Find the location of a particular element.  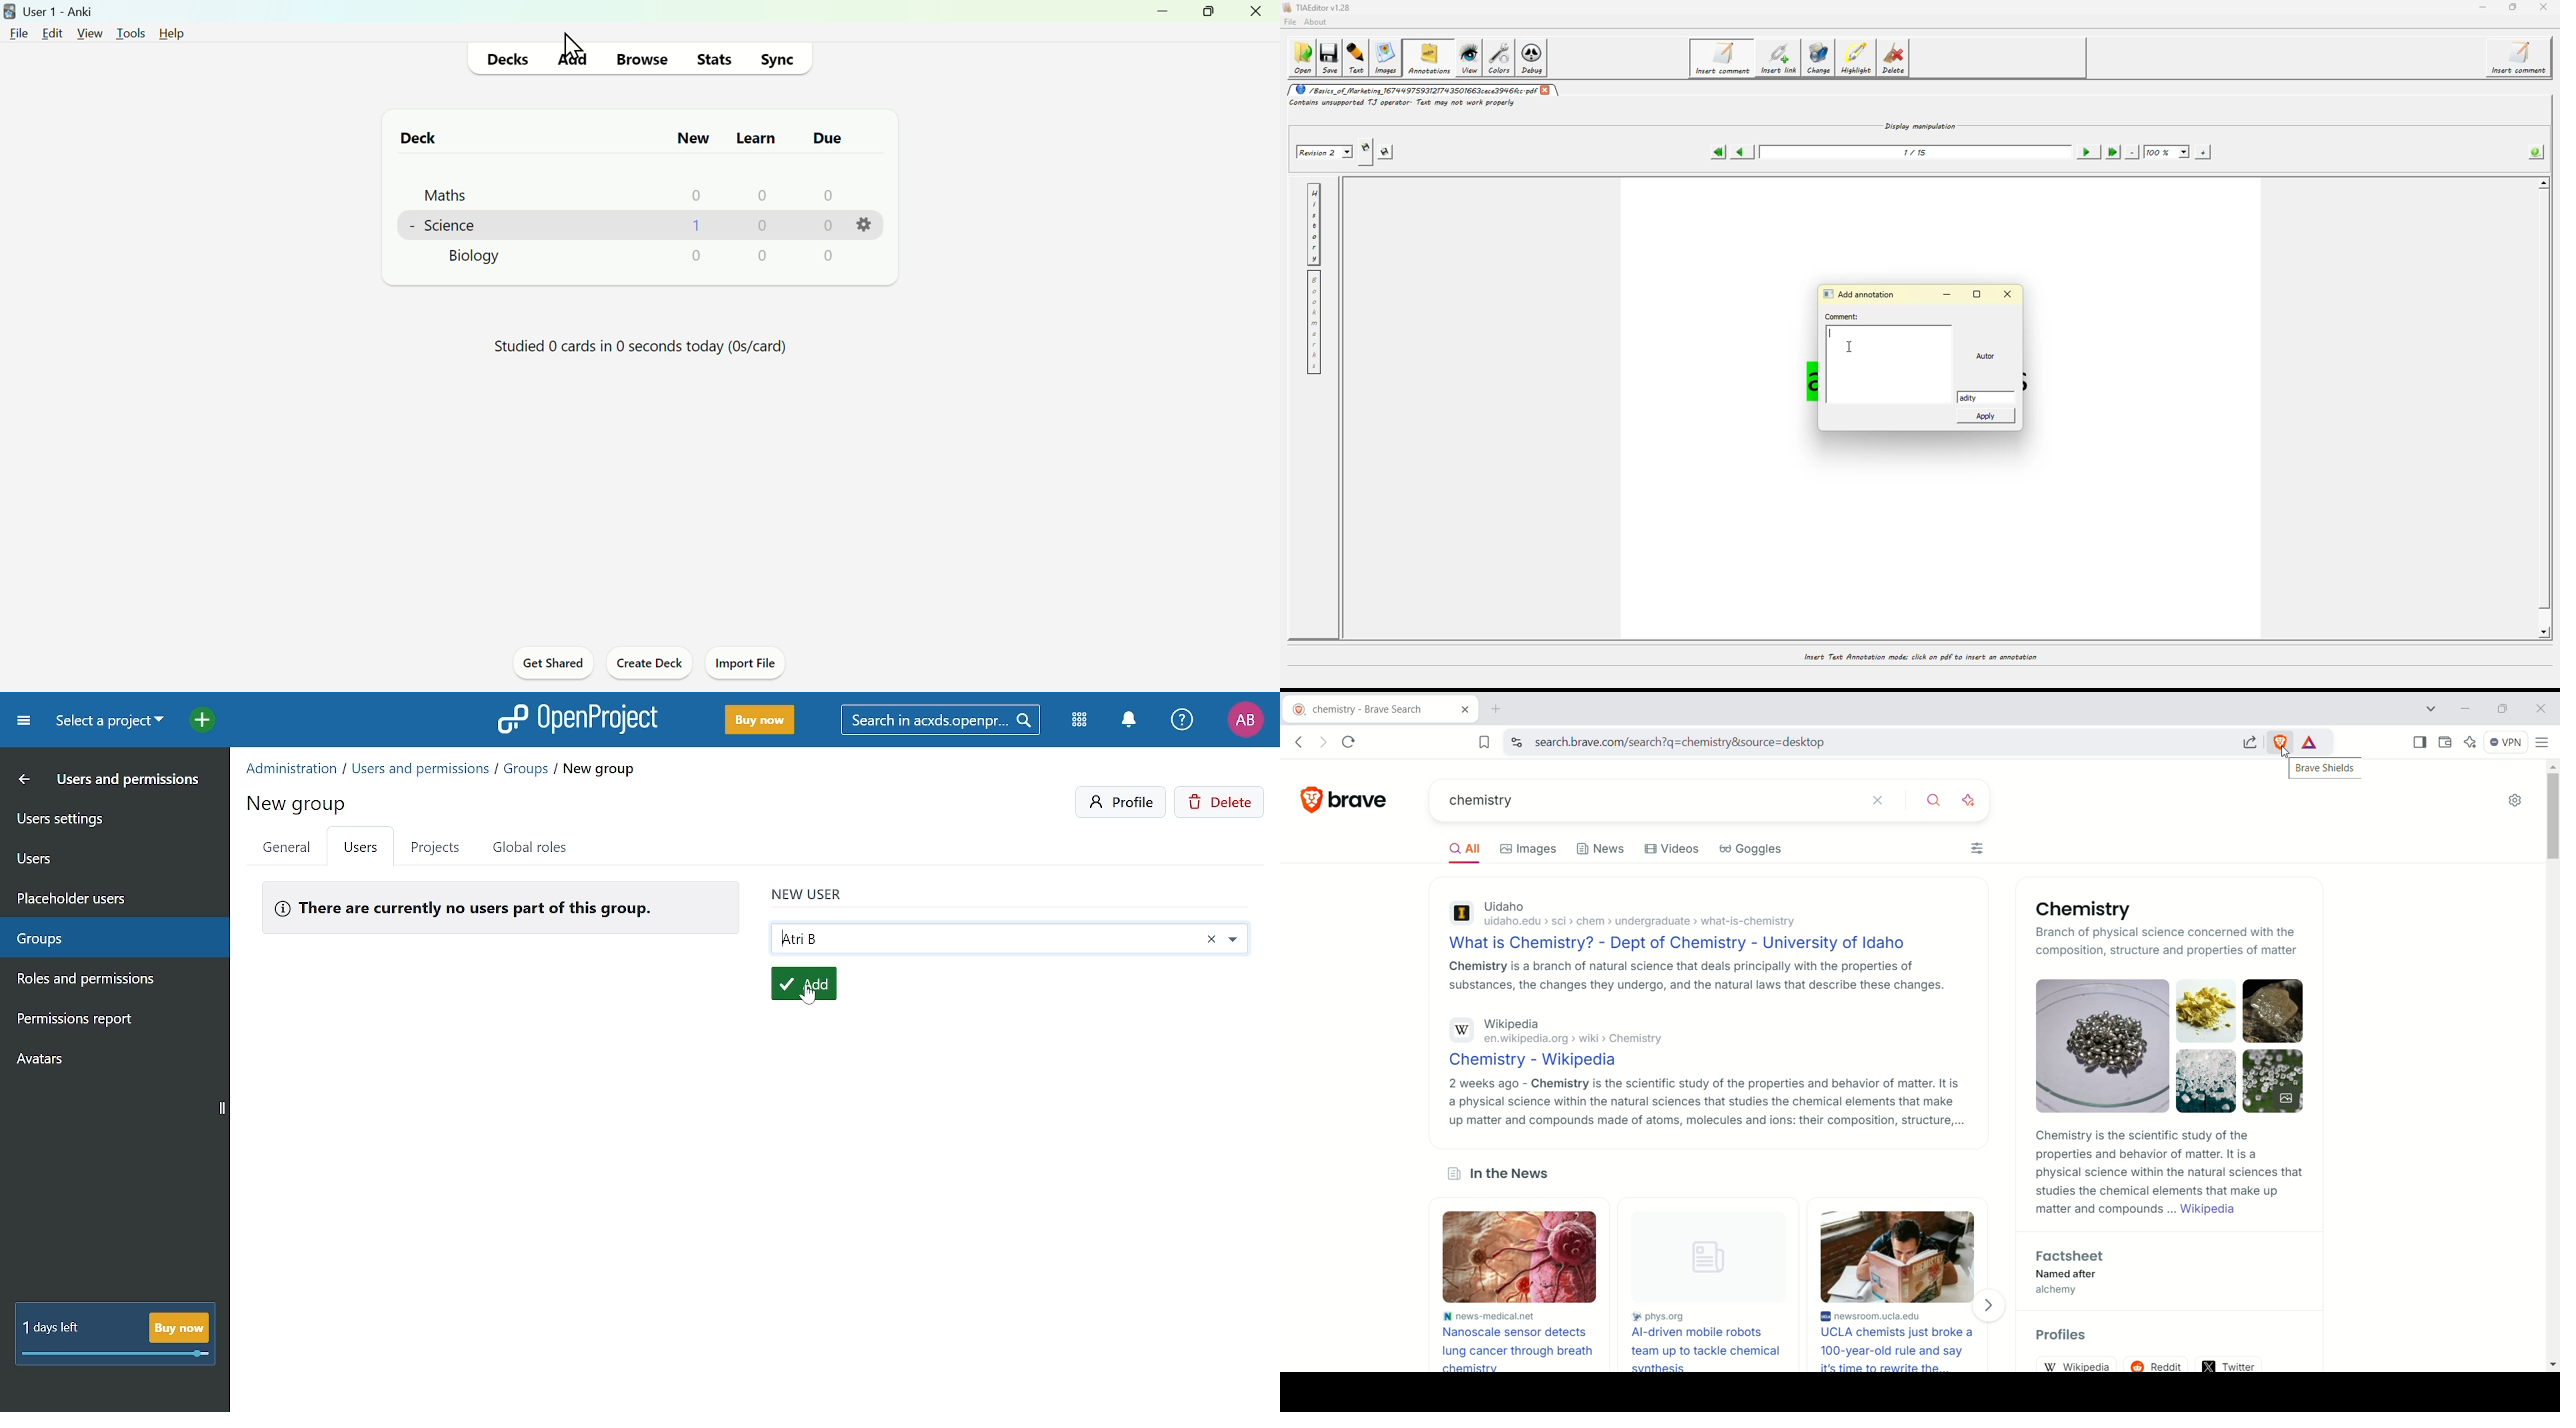

Remove user is located at coordinates (1211, 939).